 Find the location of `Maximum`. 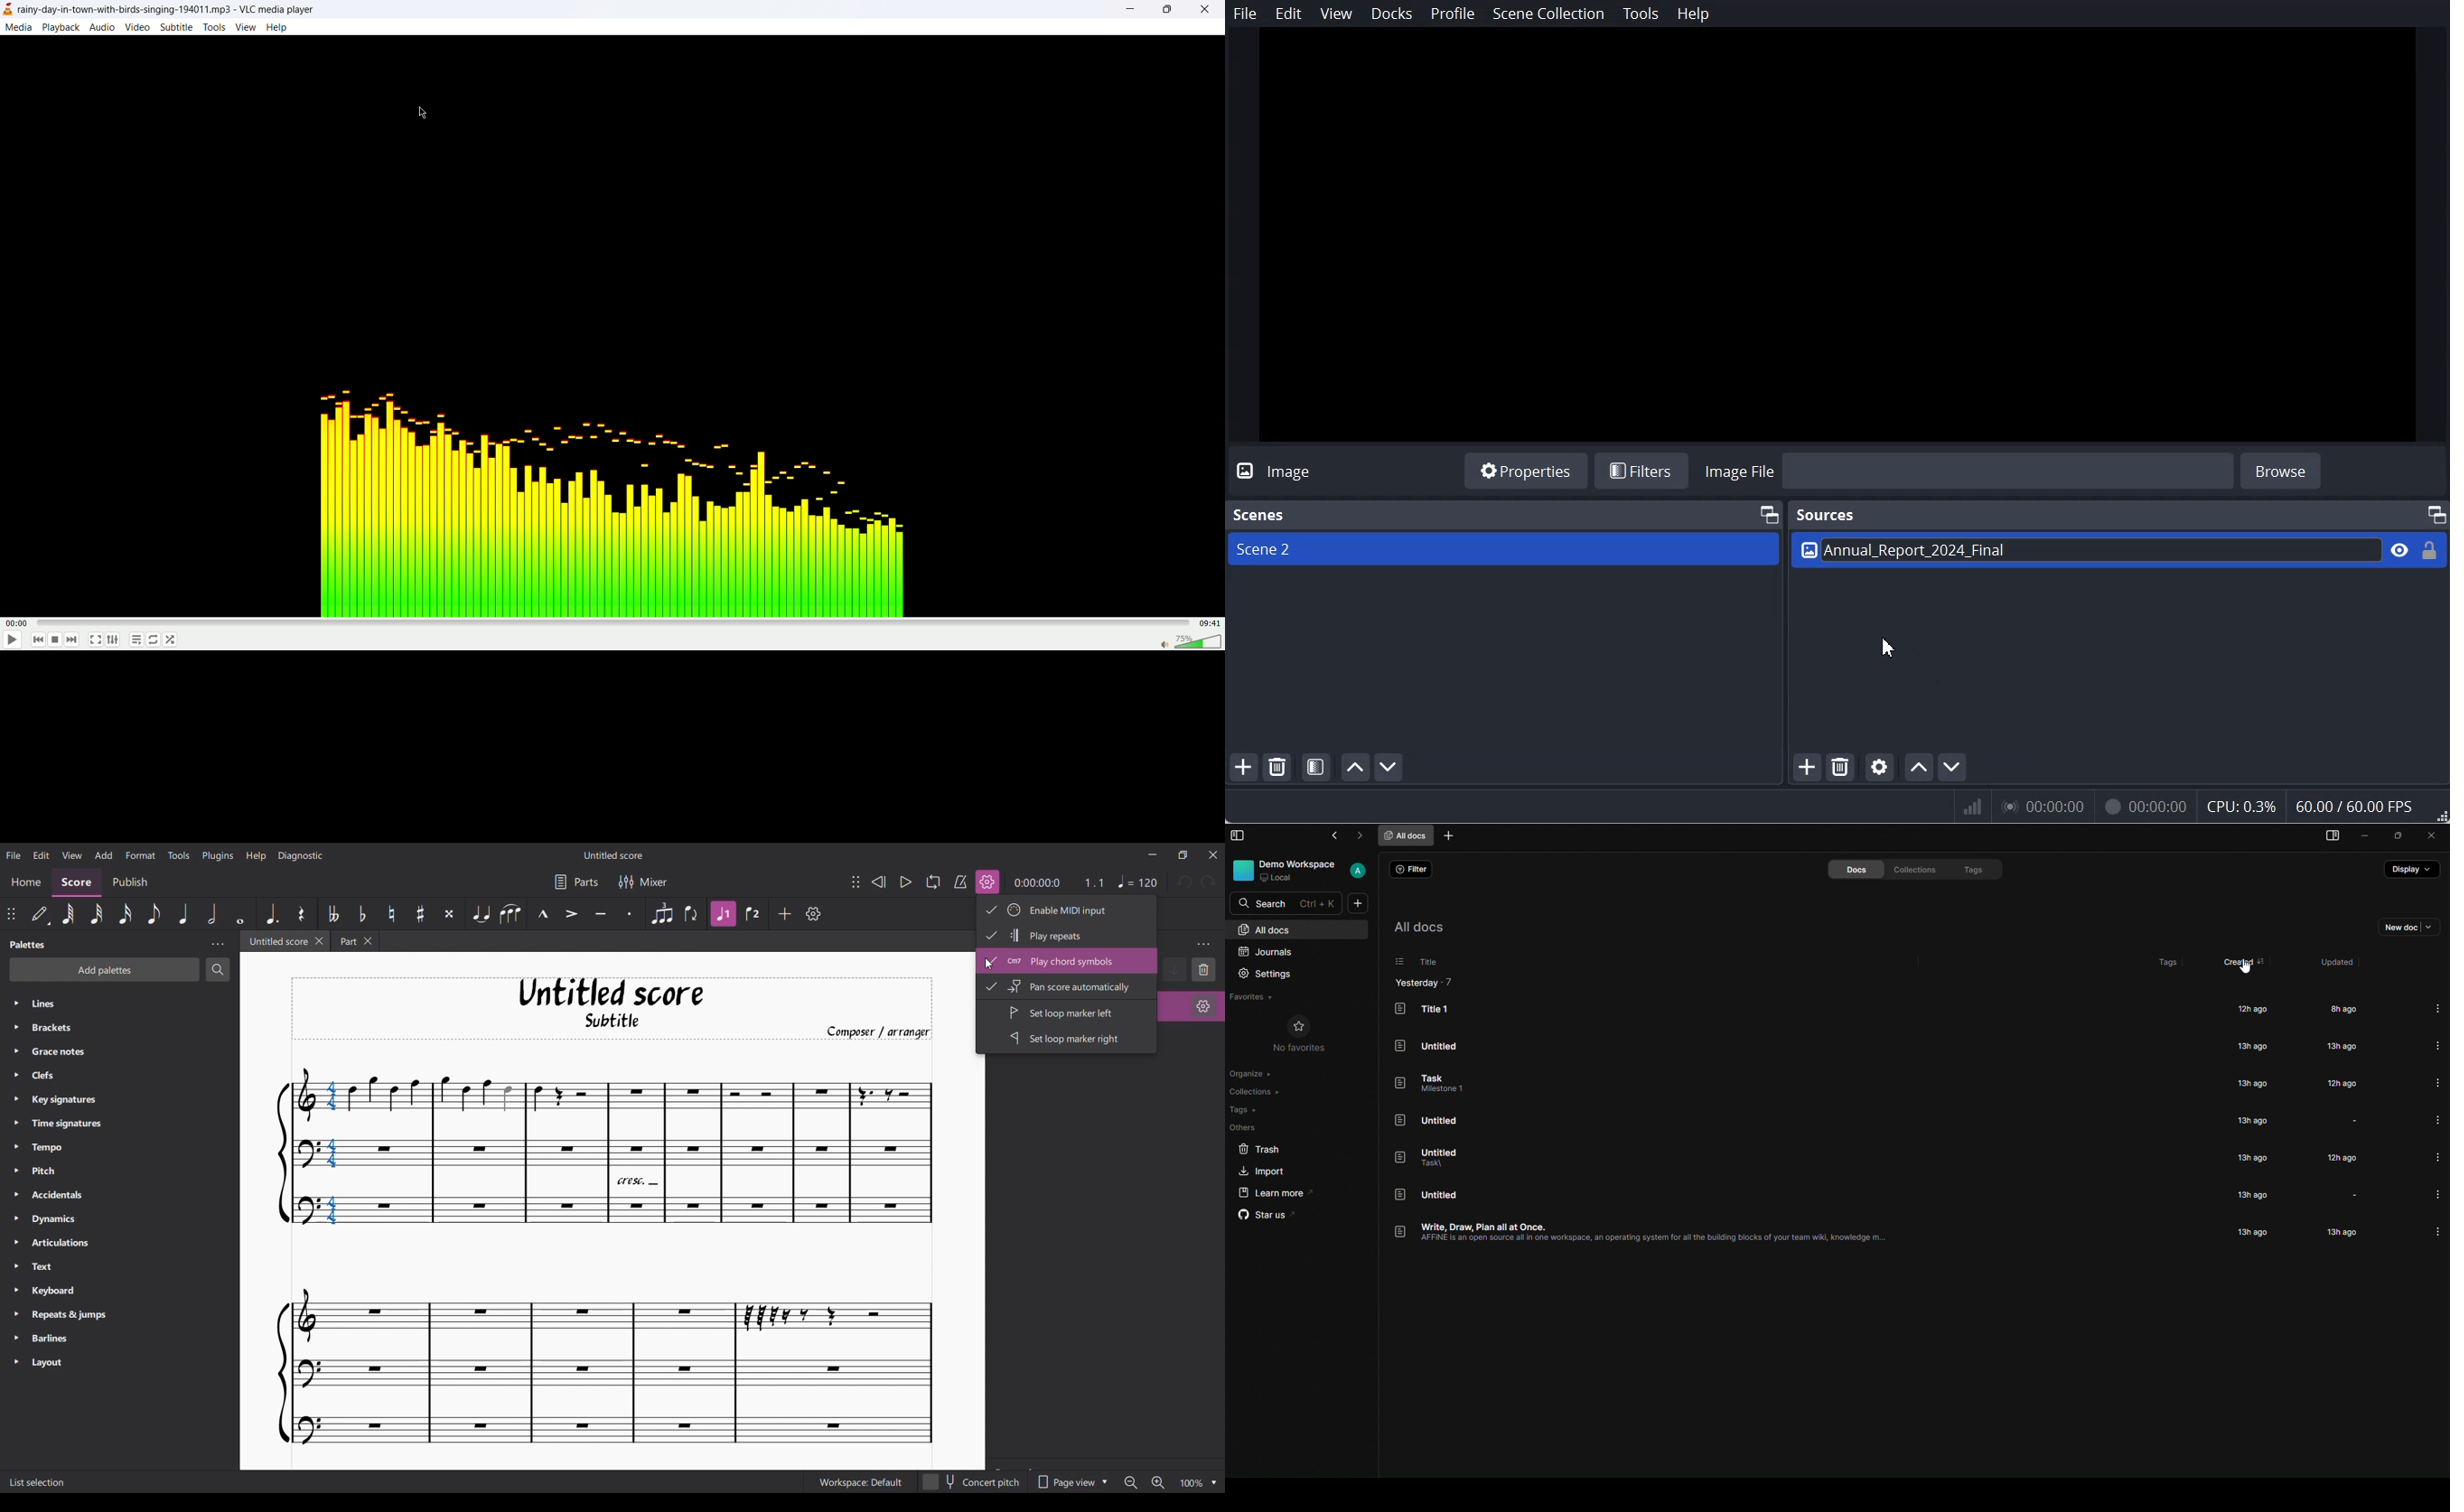

Maximum is located at coordinates (1769, 514).